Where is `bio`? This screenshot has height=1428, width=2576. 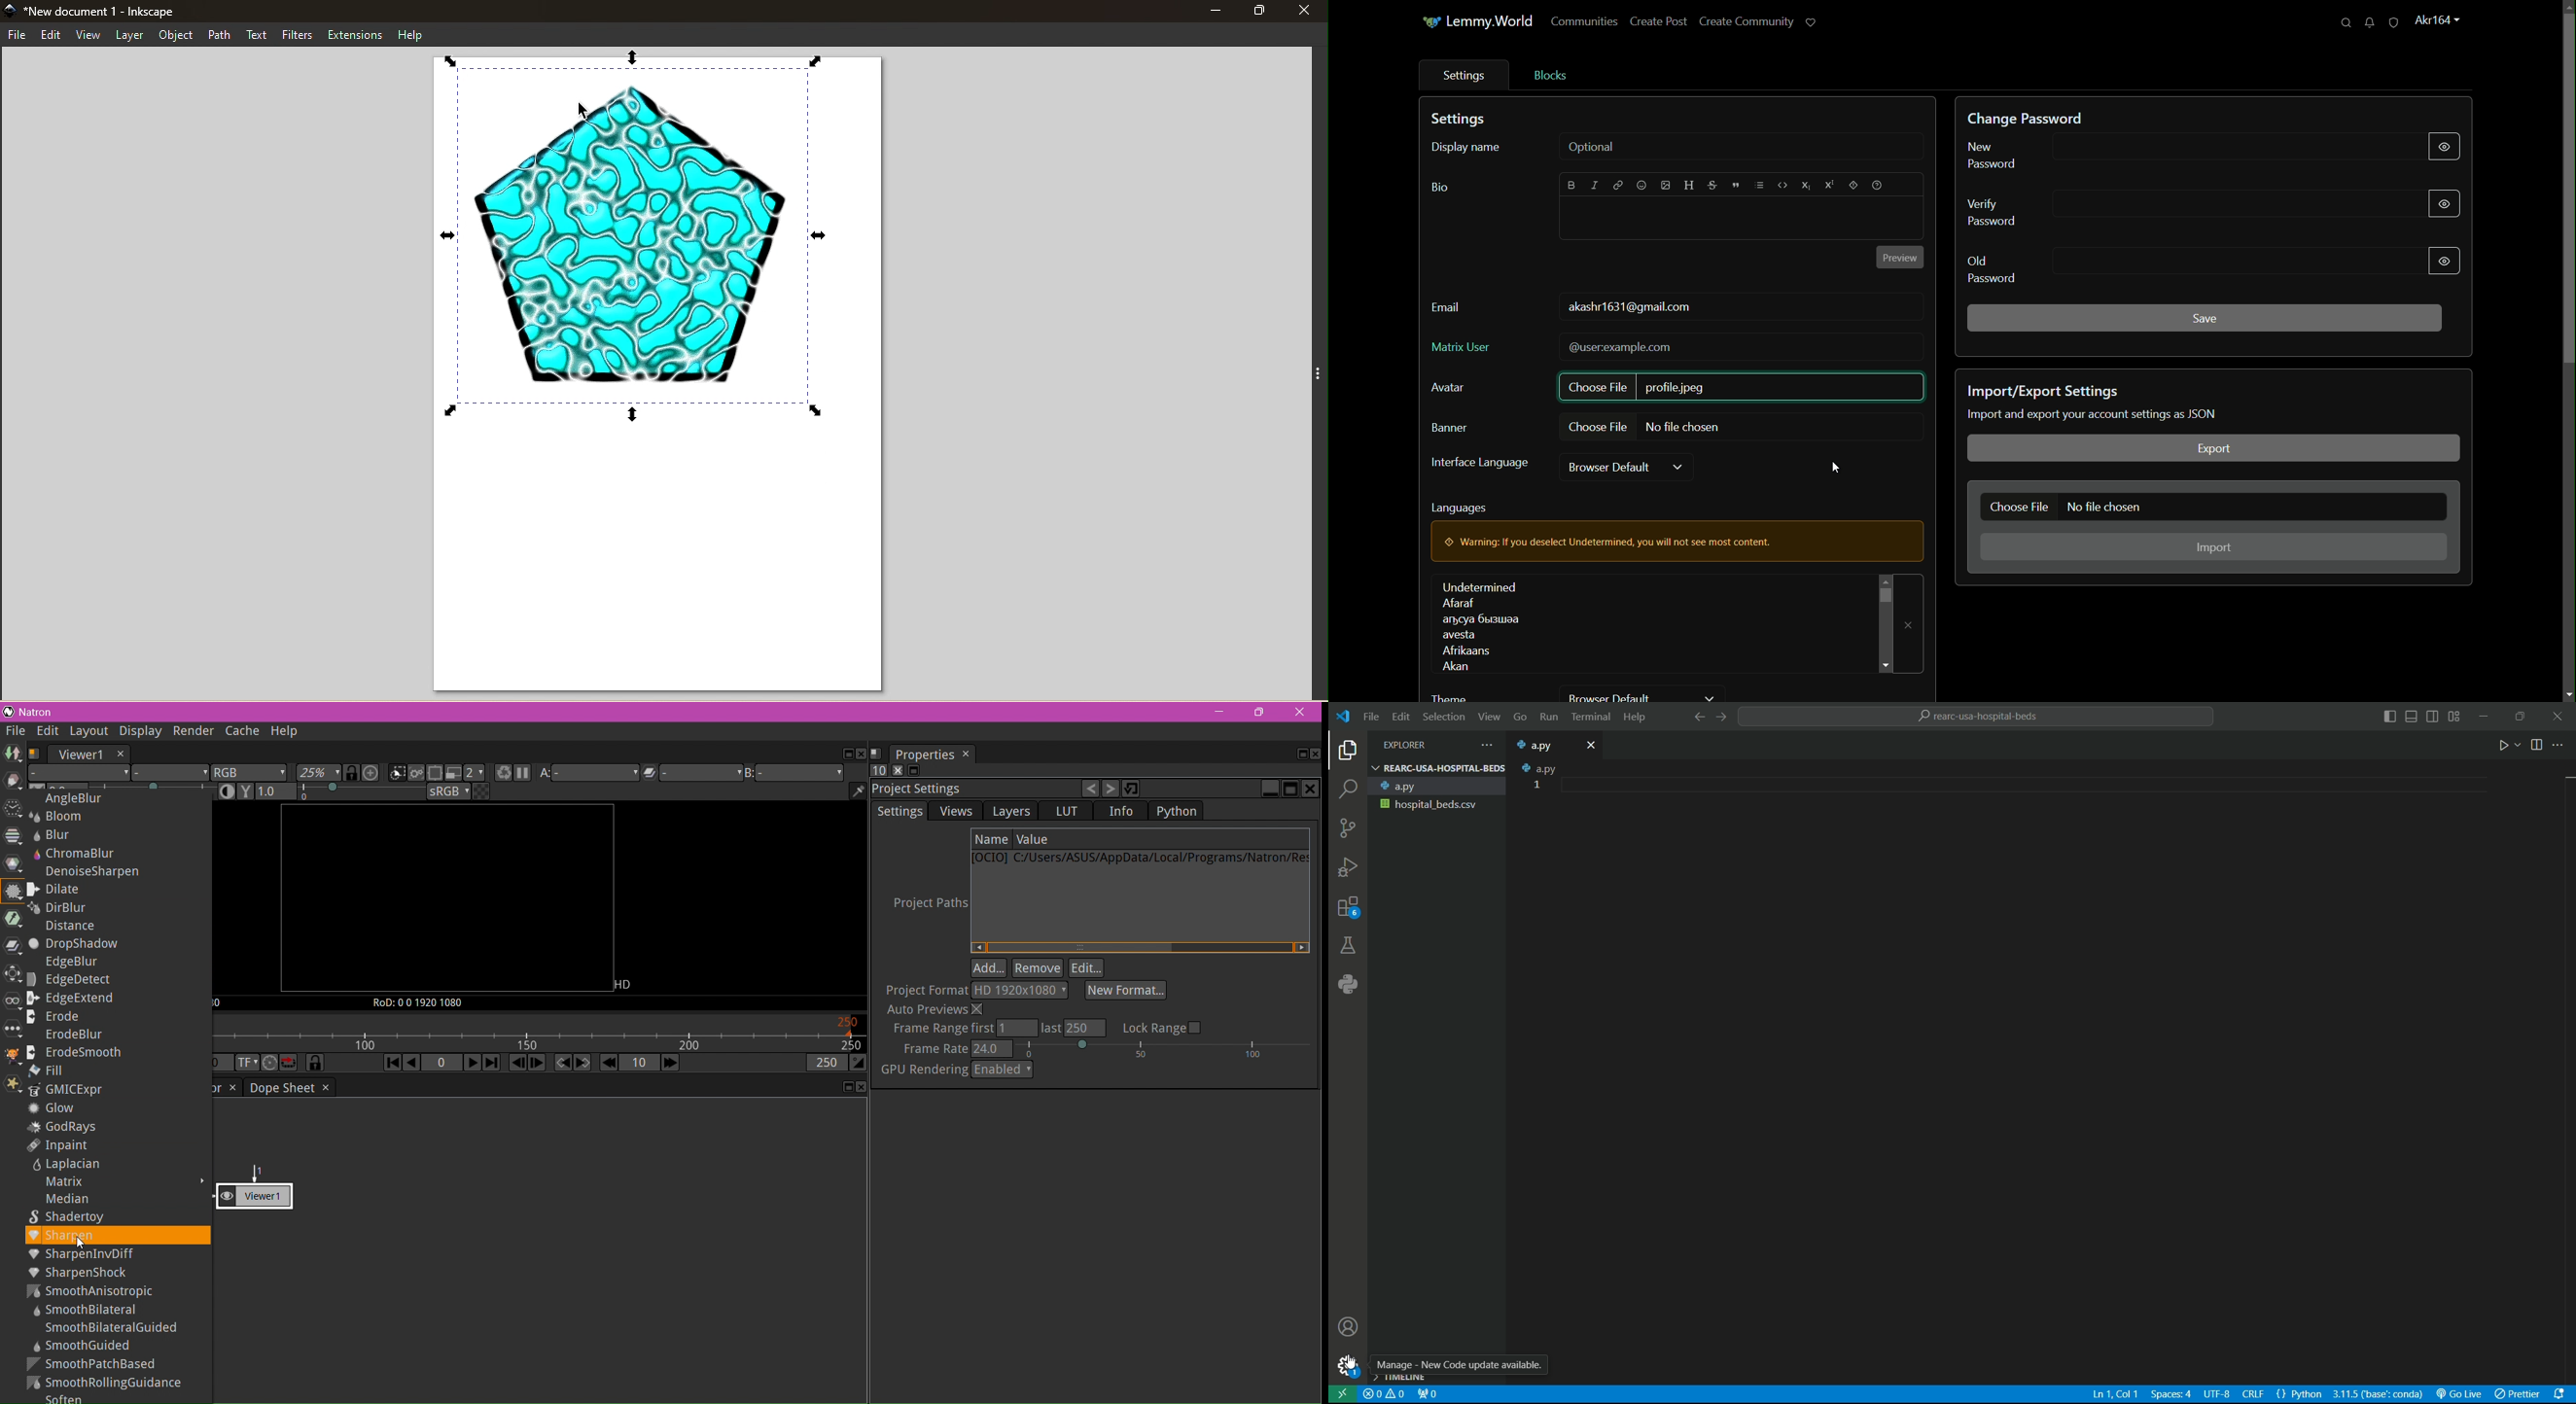
bio is located at coordinates (1439, 188).